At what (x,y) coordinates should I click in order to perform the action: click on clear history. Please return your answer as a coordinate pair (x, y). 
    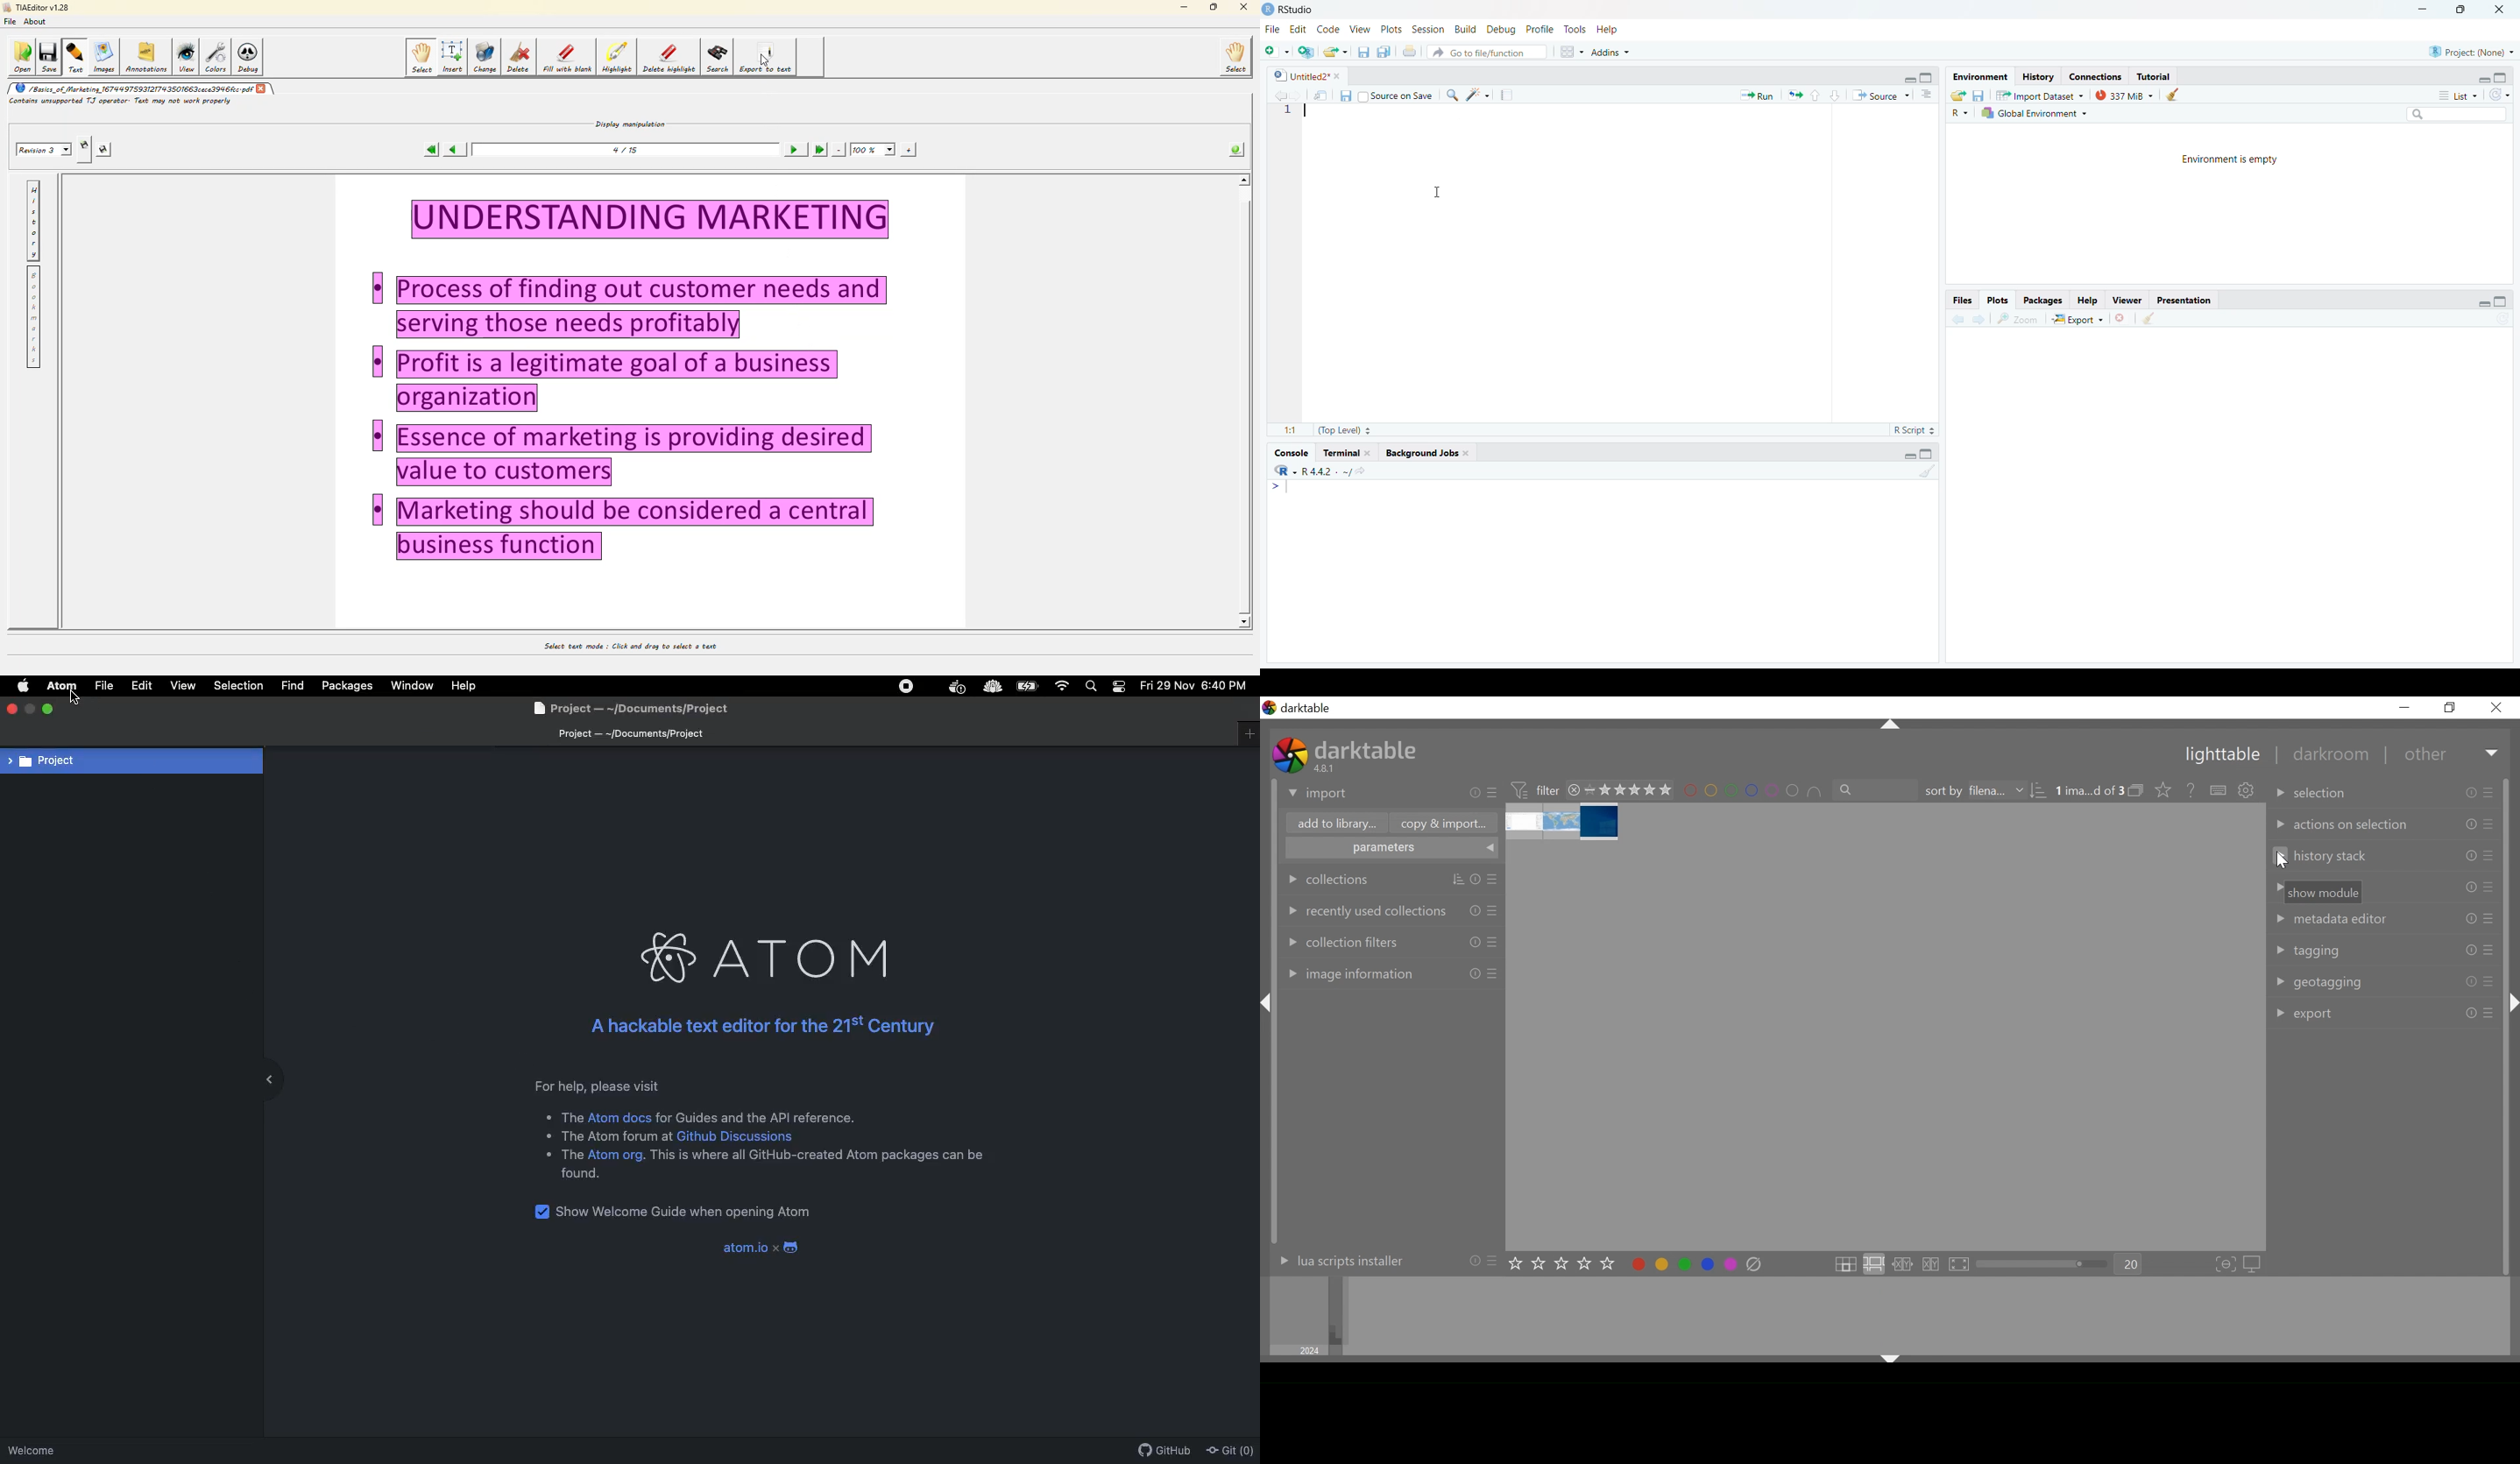
    Looking at the image, I should click on (2178, 94).